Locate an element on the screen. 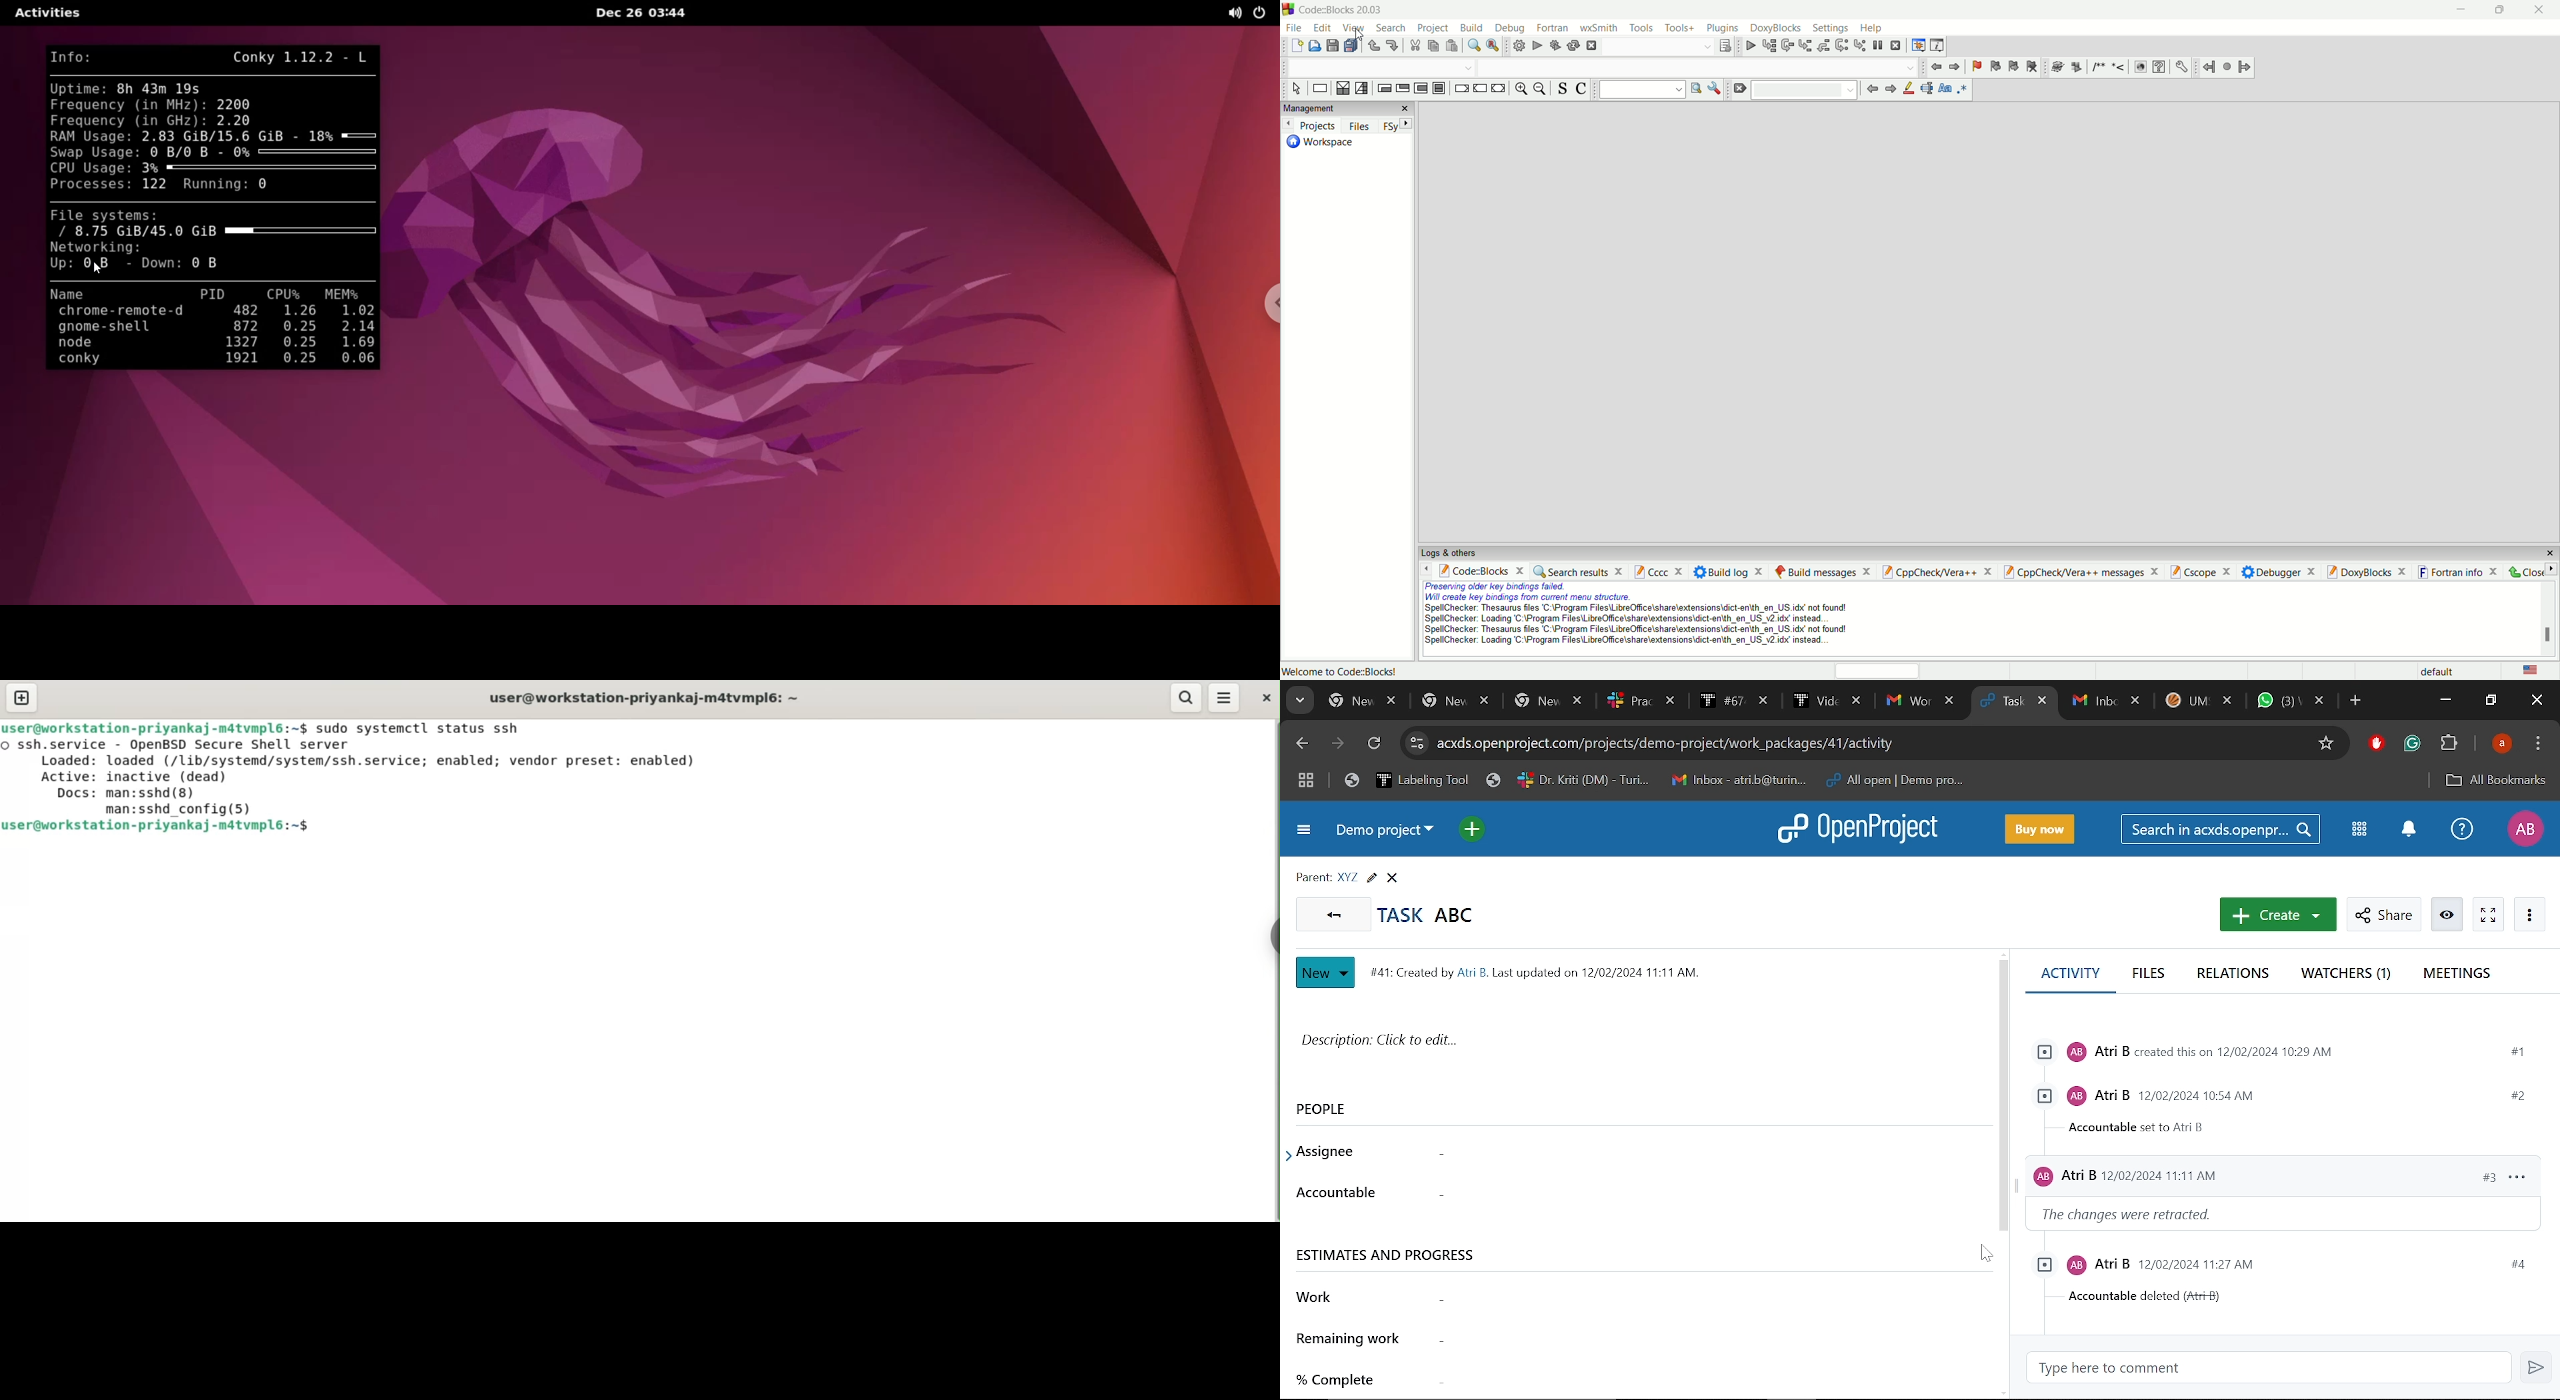 This screenshot has height=1400, width=2576. user@workstation-priyankaj-m4tvmpl6:~ is located at coordinates (644, 697).